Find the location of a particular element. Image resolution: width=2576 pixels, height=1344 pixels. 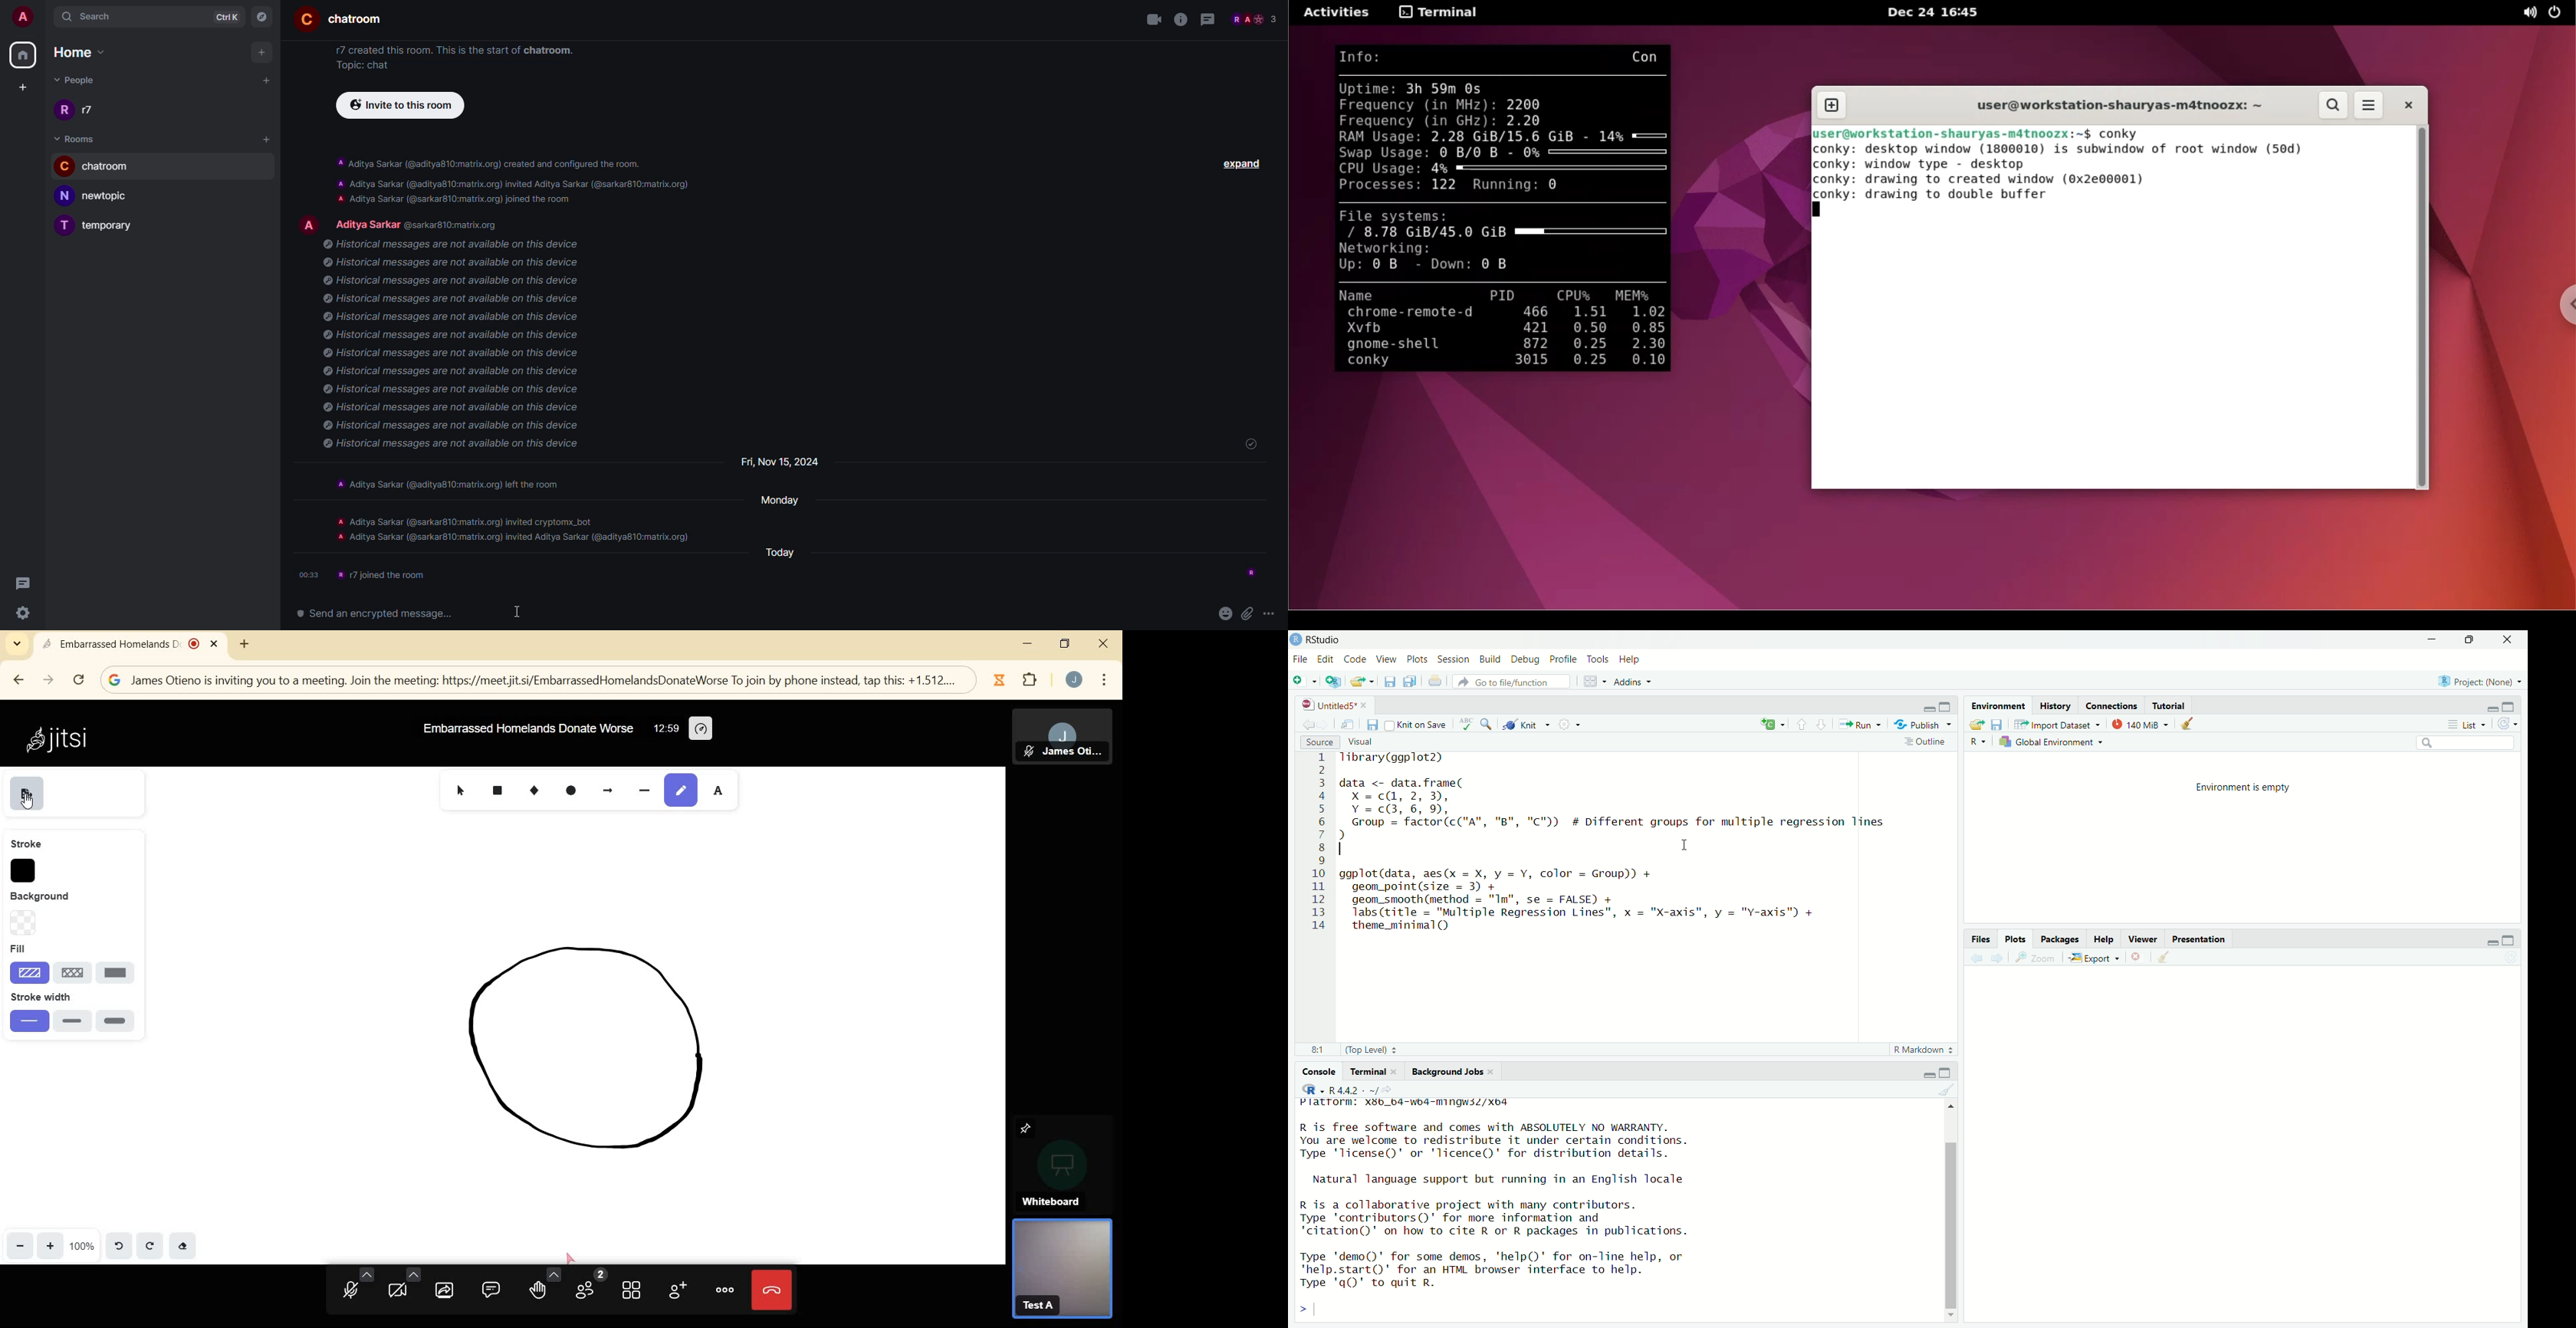

r17 is located at coordinates (76, 109).